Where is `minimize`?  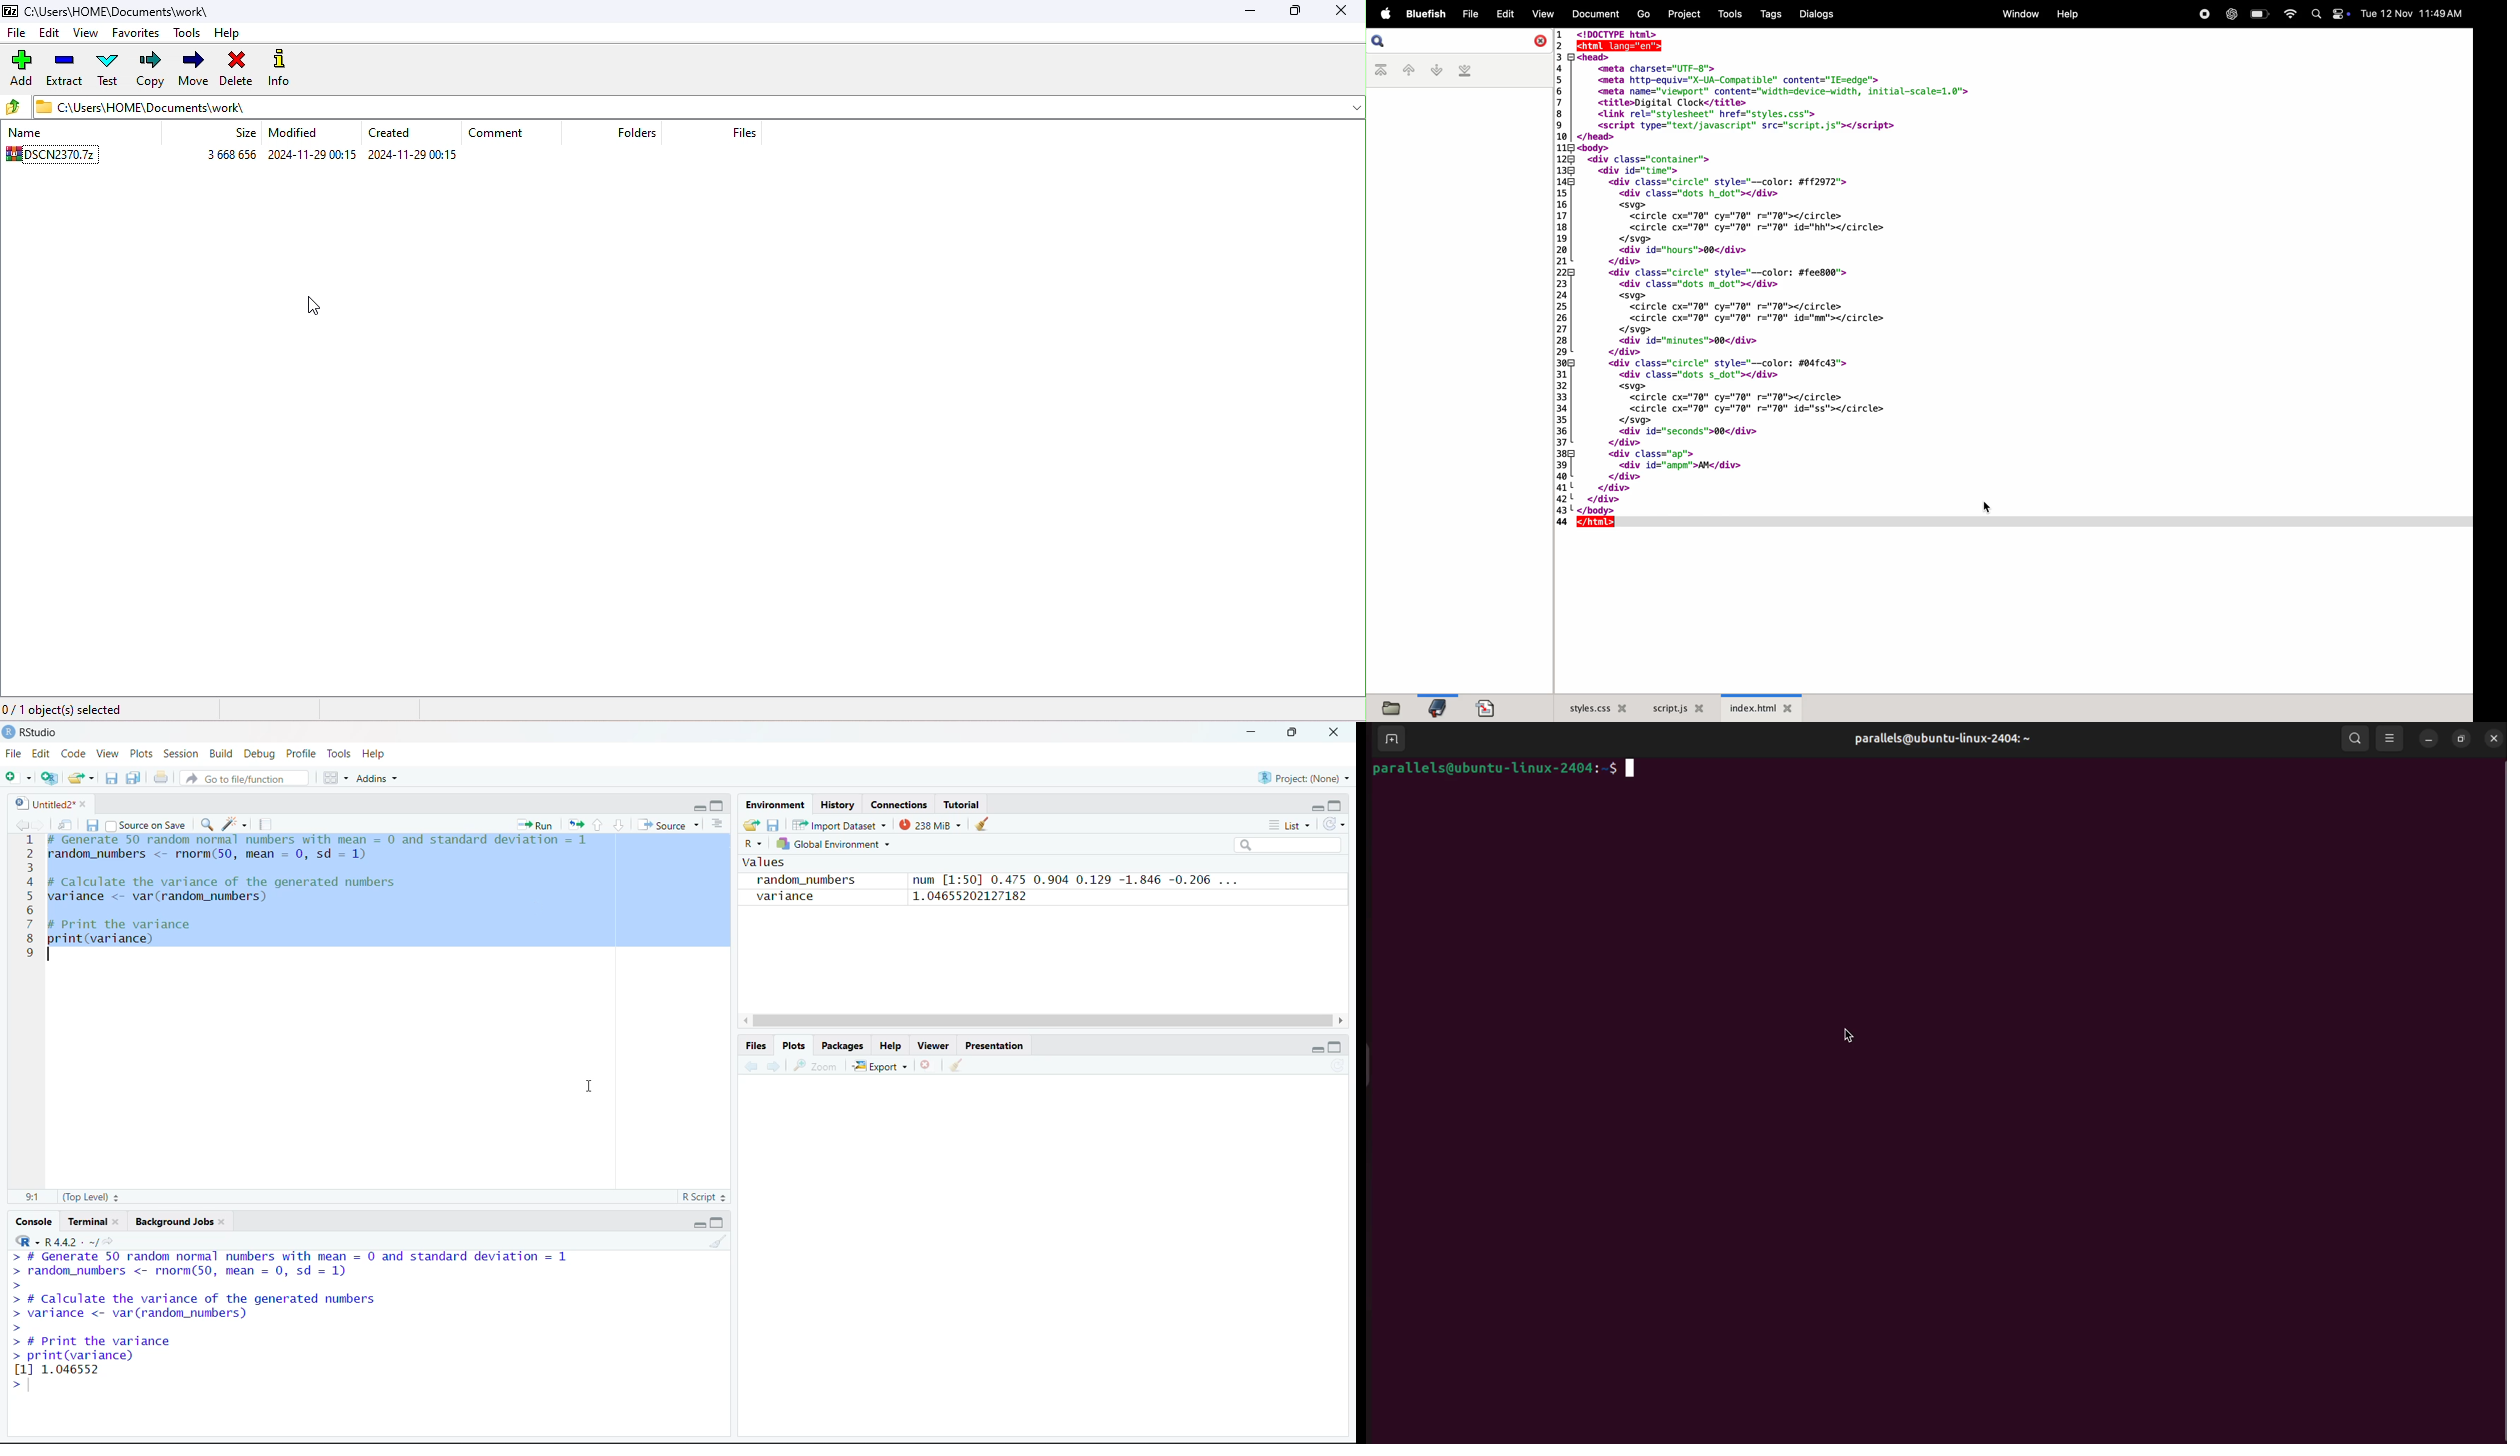 minimize is located at coordinates (1317, 810).